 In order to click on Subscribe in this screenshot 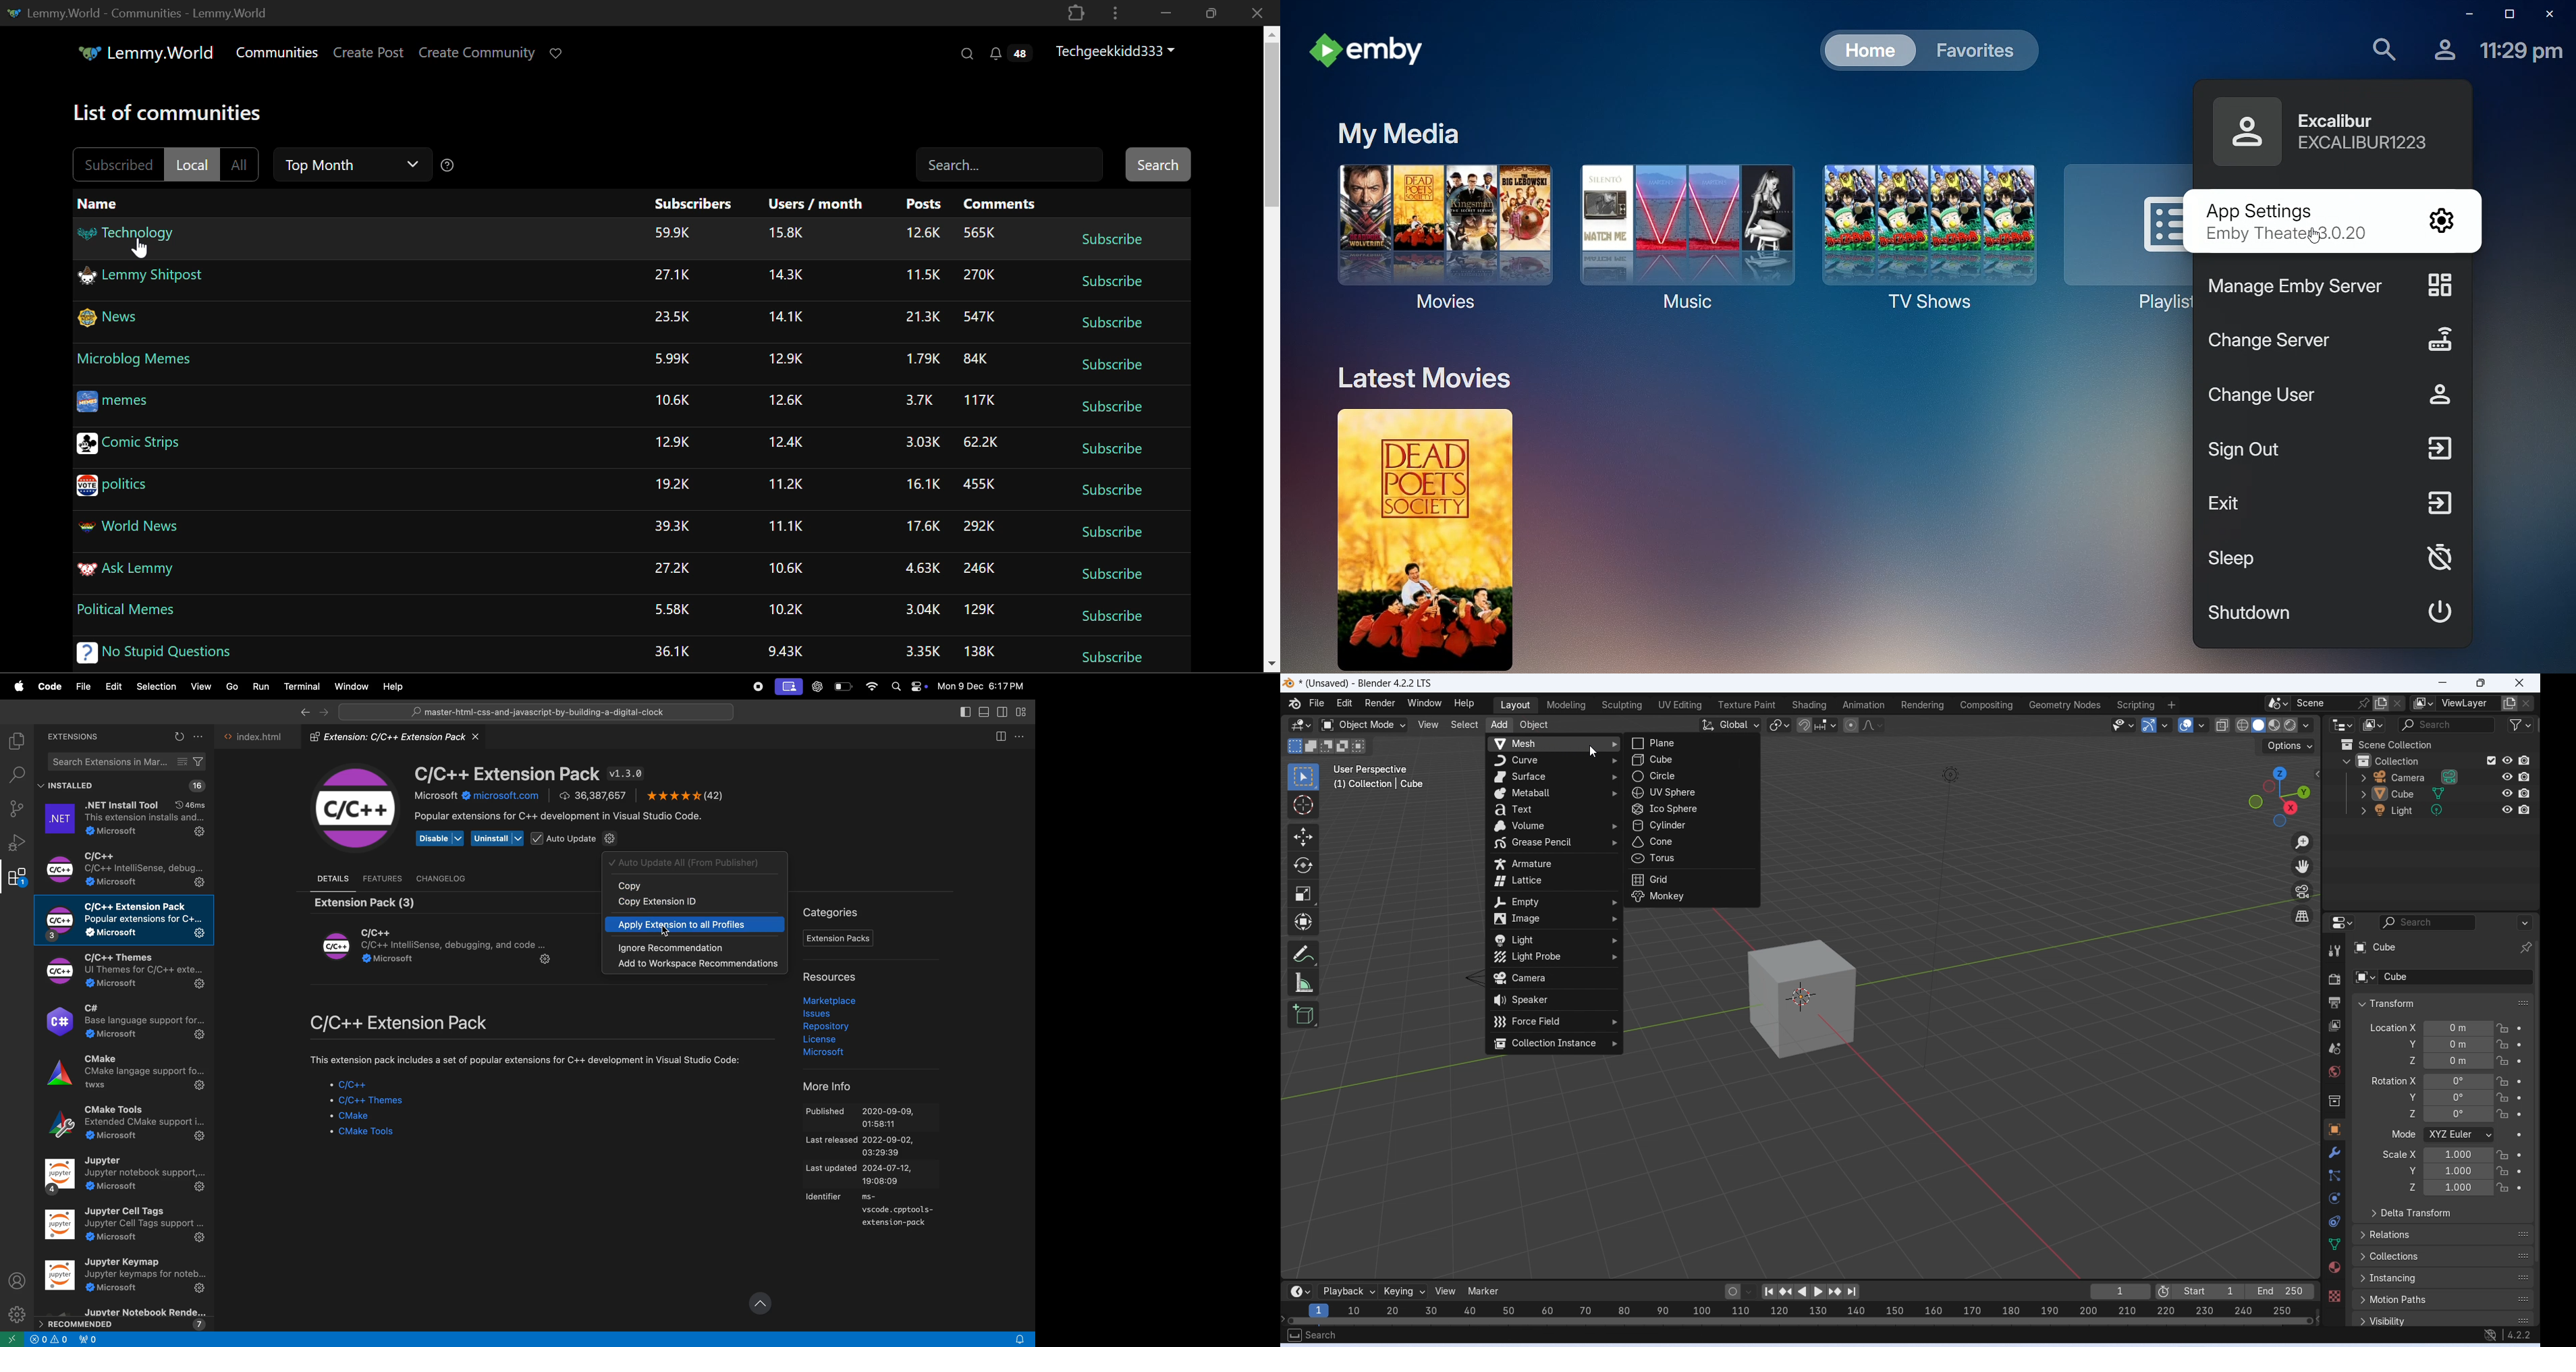, I will do `click(1114, 658)`.